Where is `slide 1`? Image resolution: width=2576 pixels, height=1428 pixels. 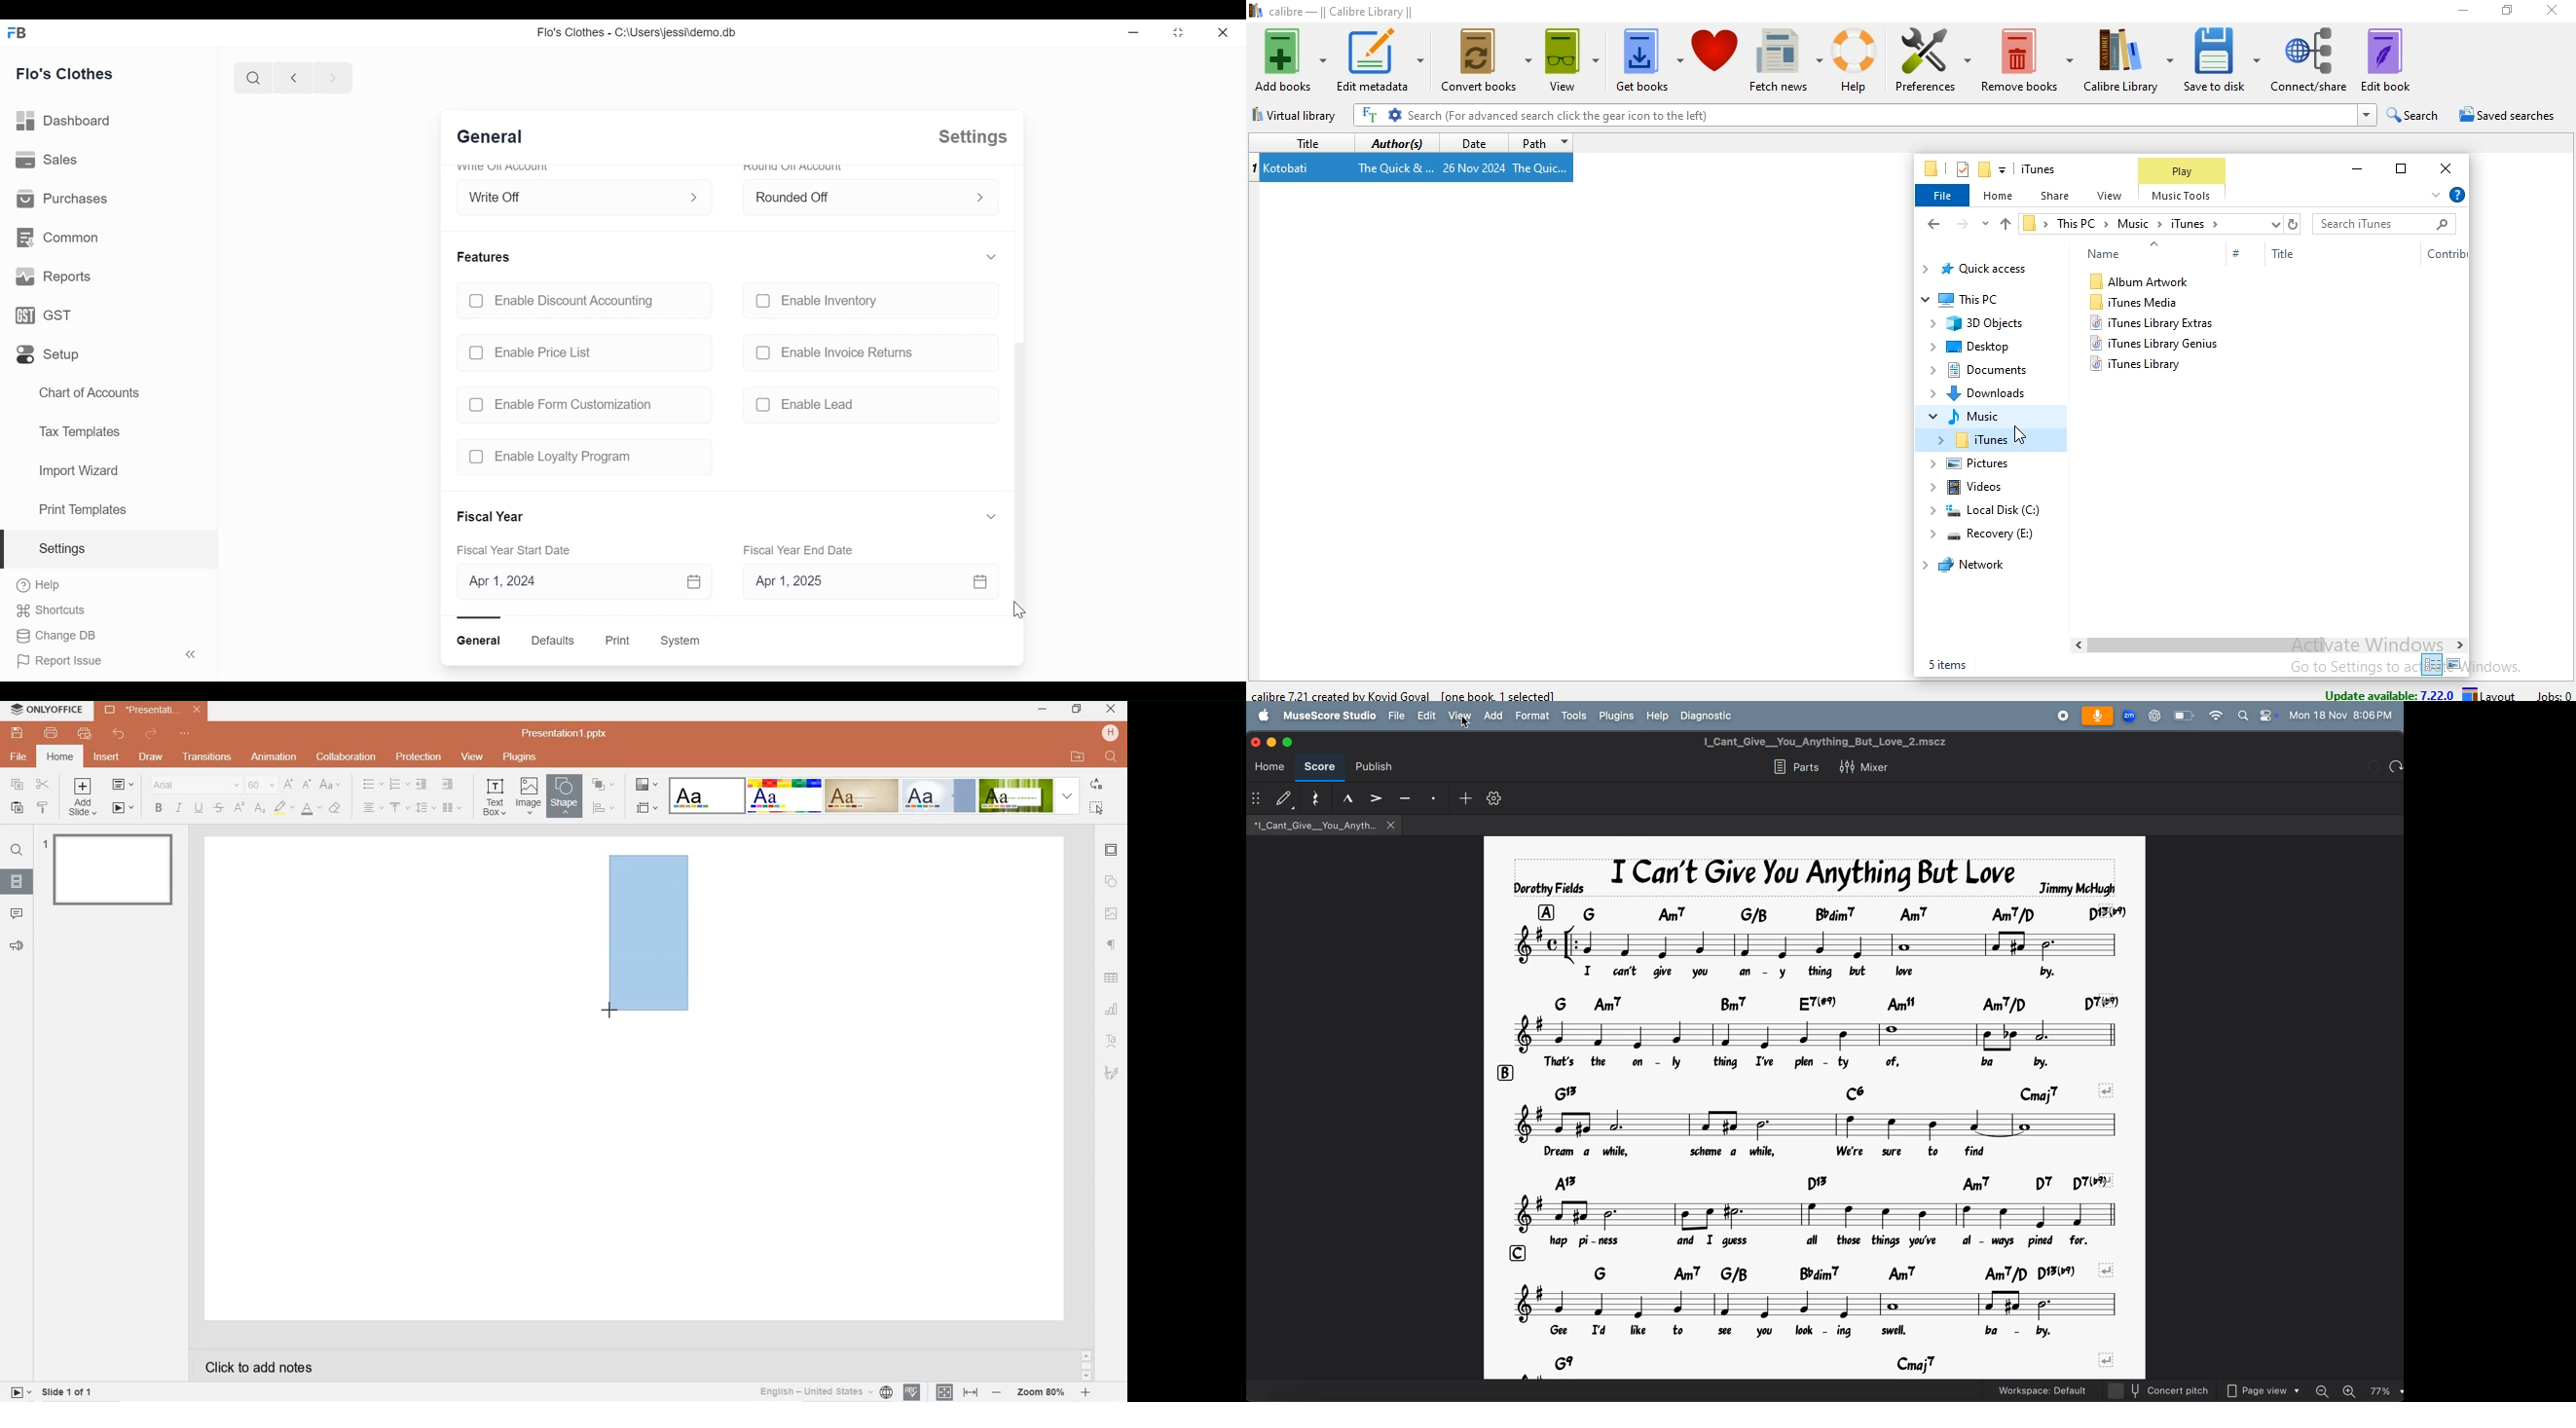
slide 1 is located at coordinates (111, 868).